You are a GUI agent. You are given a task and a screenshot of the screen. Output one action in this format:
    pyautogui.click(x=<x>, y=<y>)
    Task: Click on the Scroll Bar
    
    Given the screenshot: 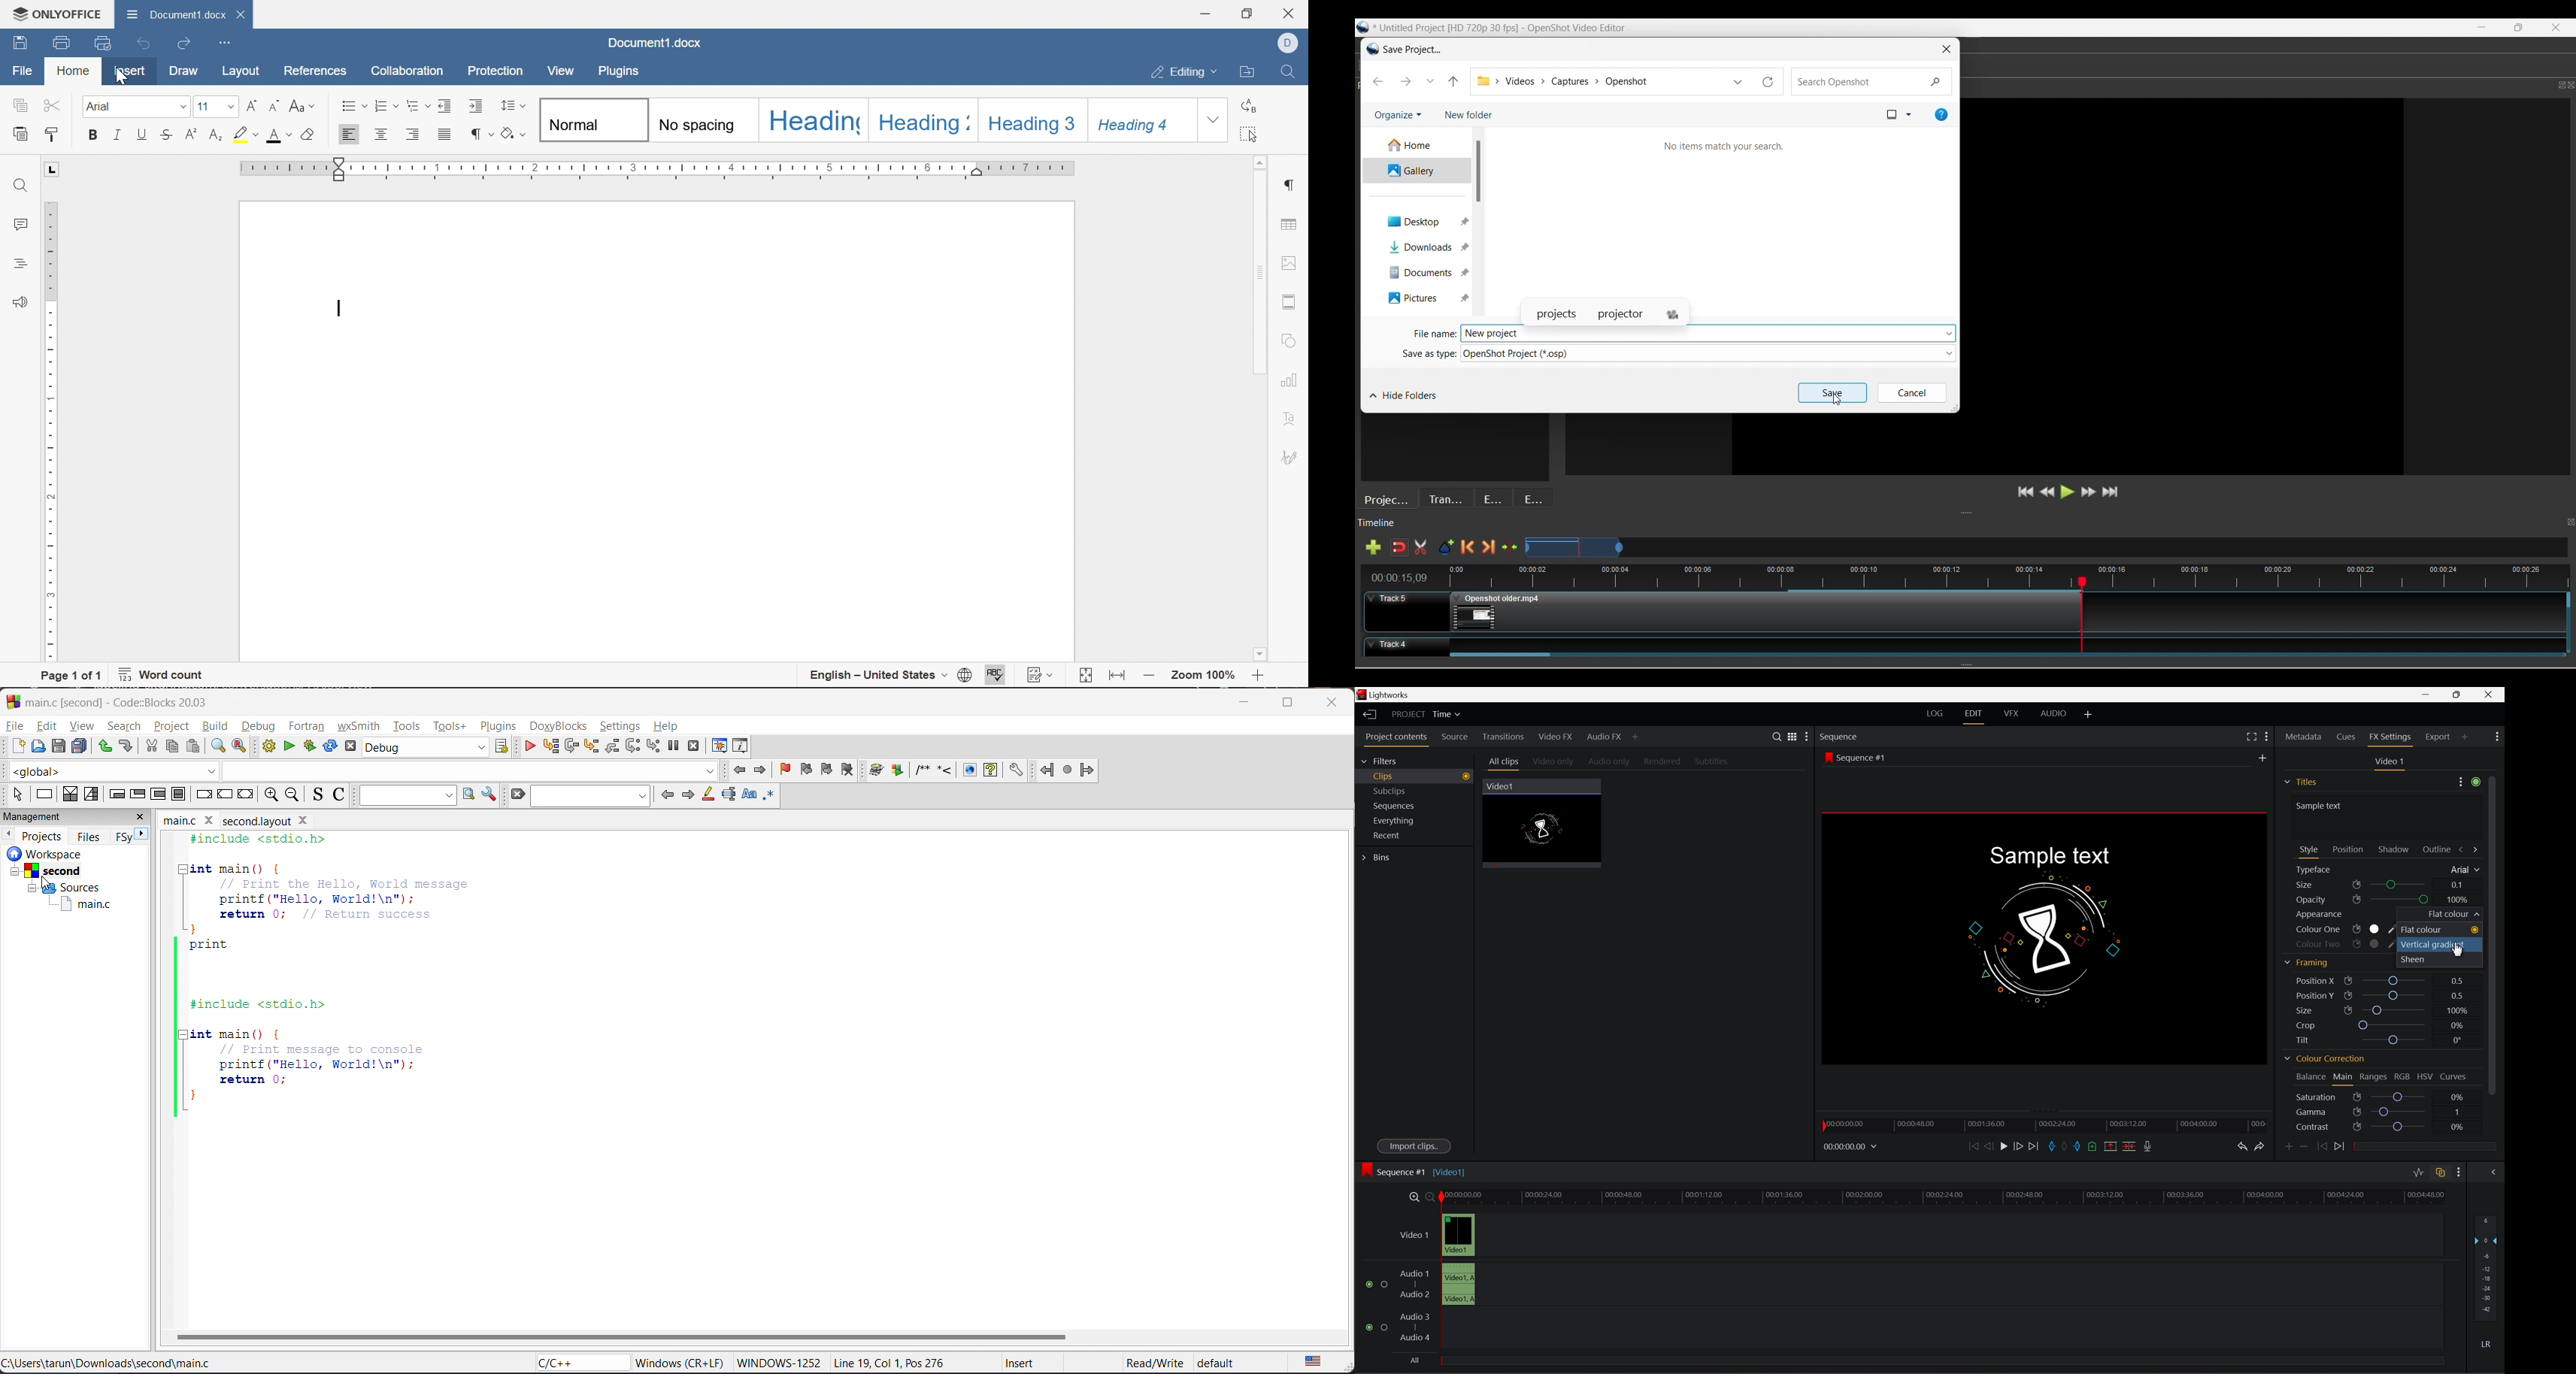 What is the action you would take?
    pyautogui.click(x=1261, y=273)
    